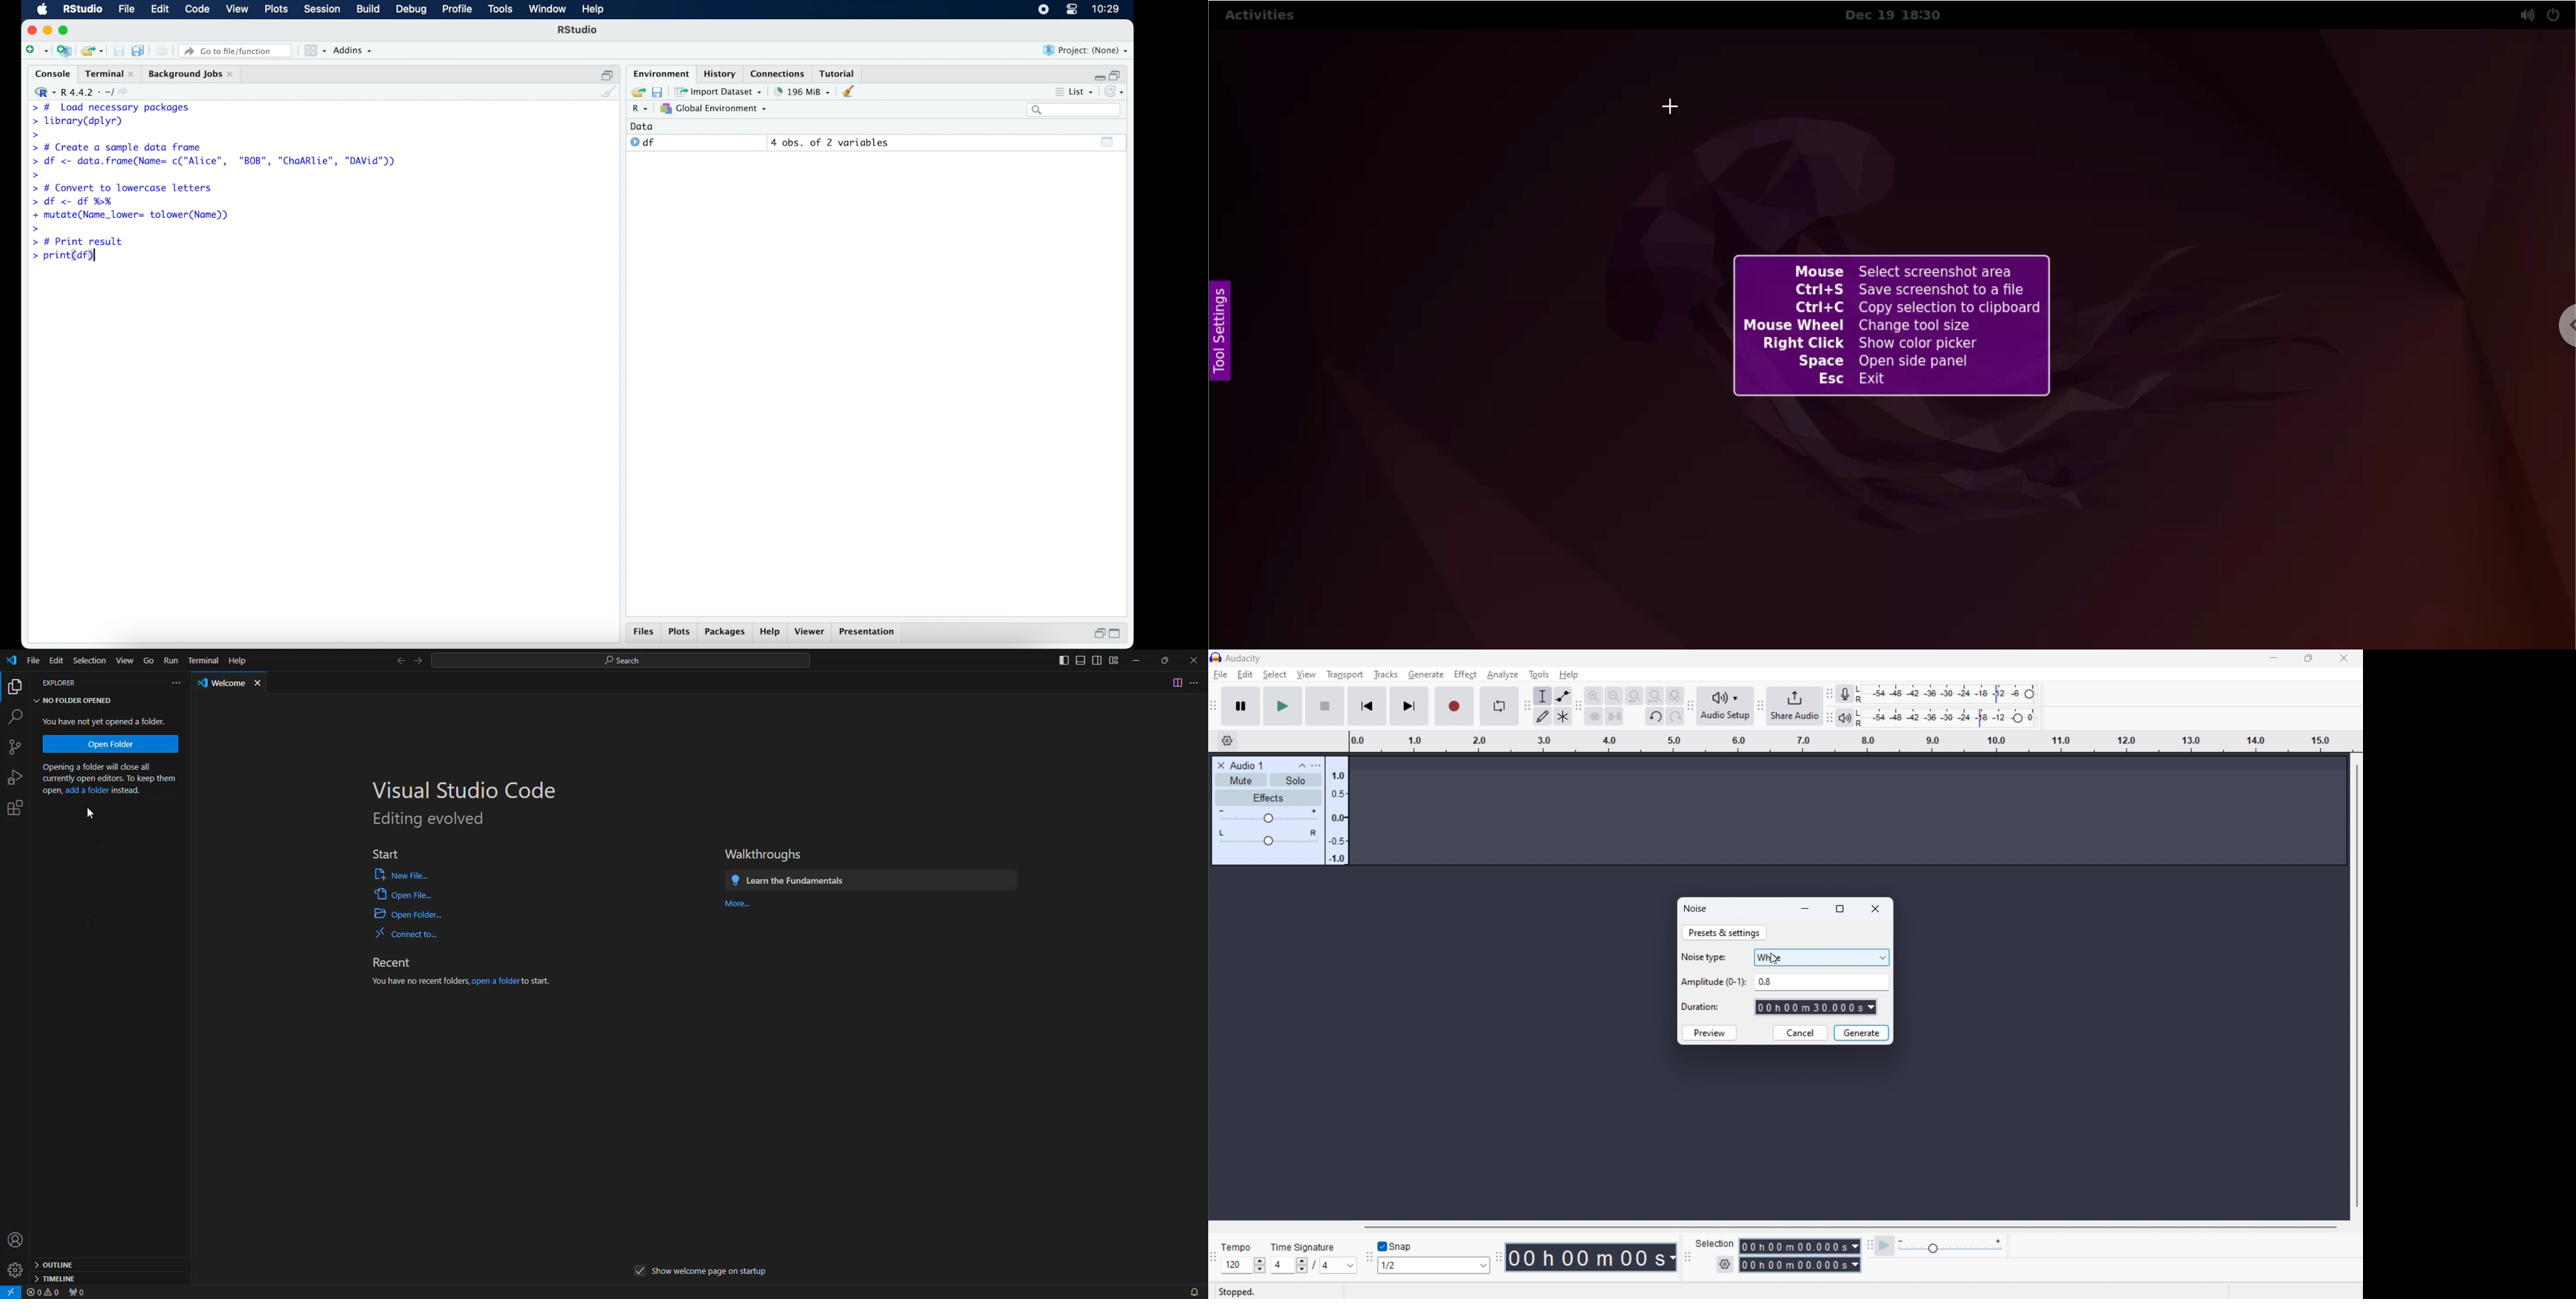 The height and width of the screenshot is (1316, 2576). I want to click on delete track, so click(1221, 764).